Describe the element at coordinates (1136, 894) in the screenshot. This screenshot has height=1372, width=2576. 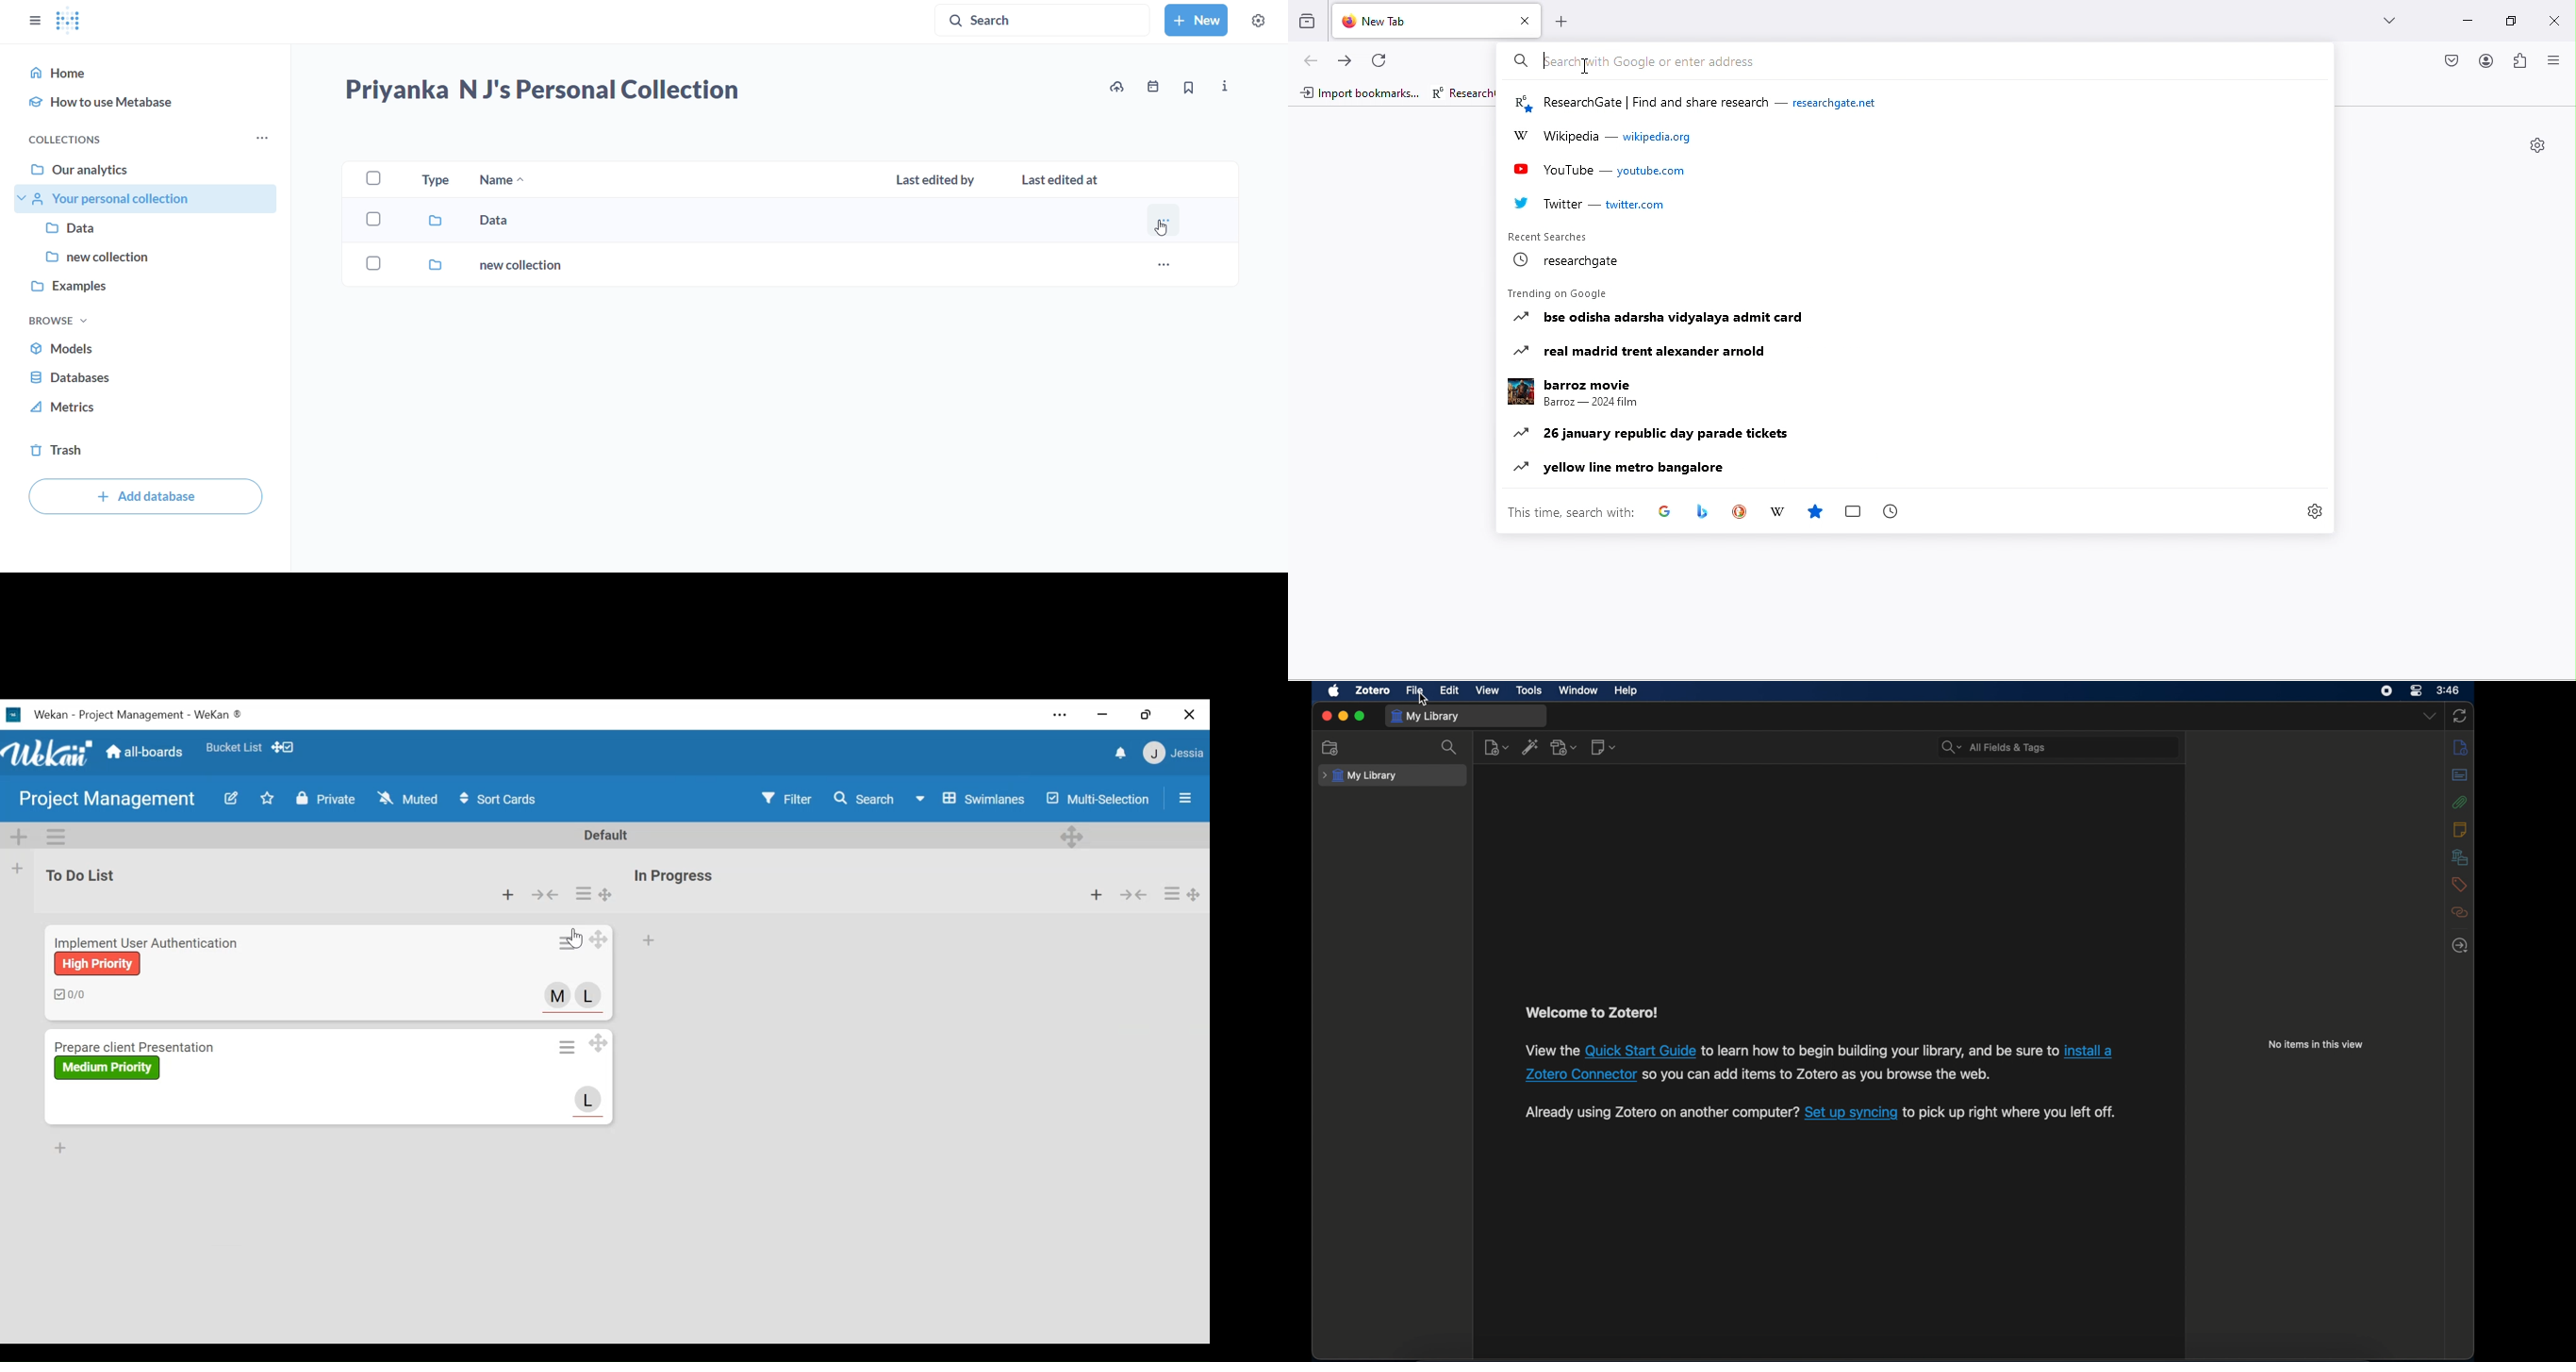
I see `collapse` at that location.